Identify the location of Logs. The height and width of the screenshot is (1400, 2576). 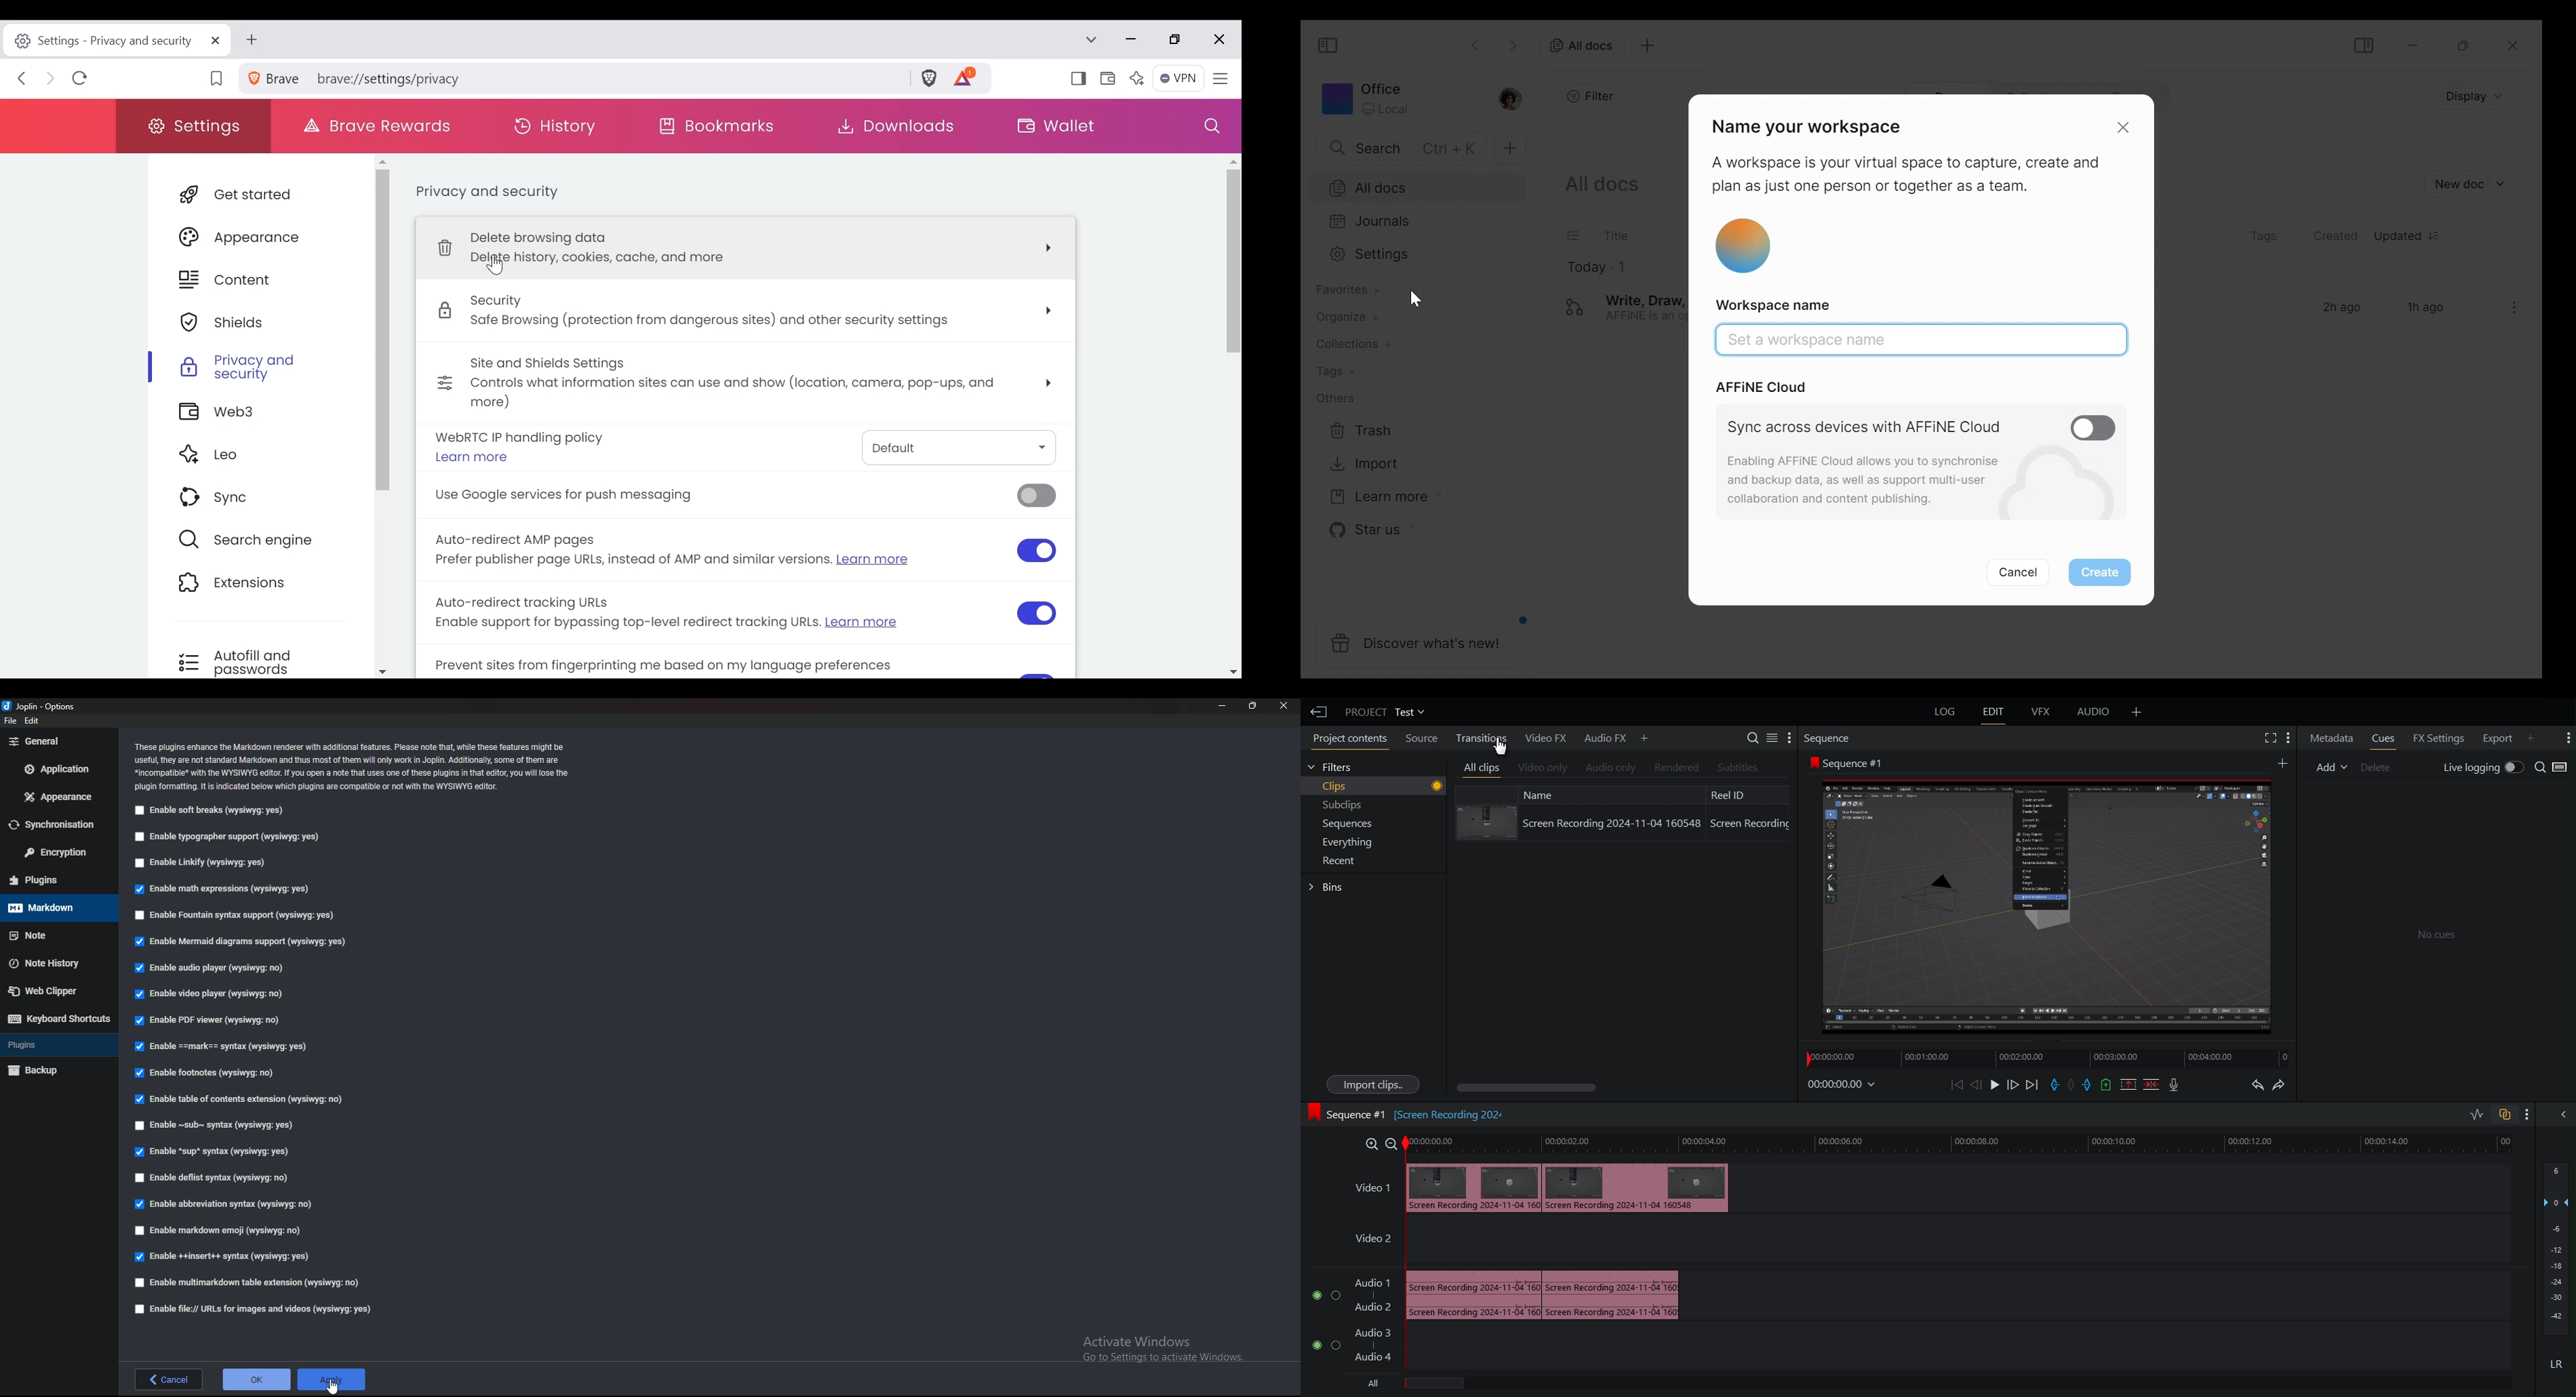
(1938, 714).